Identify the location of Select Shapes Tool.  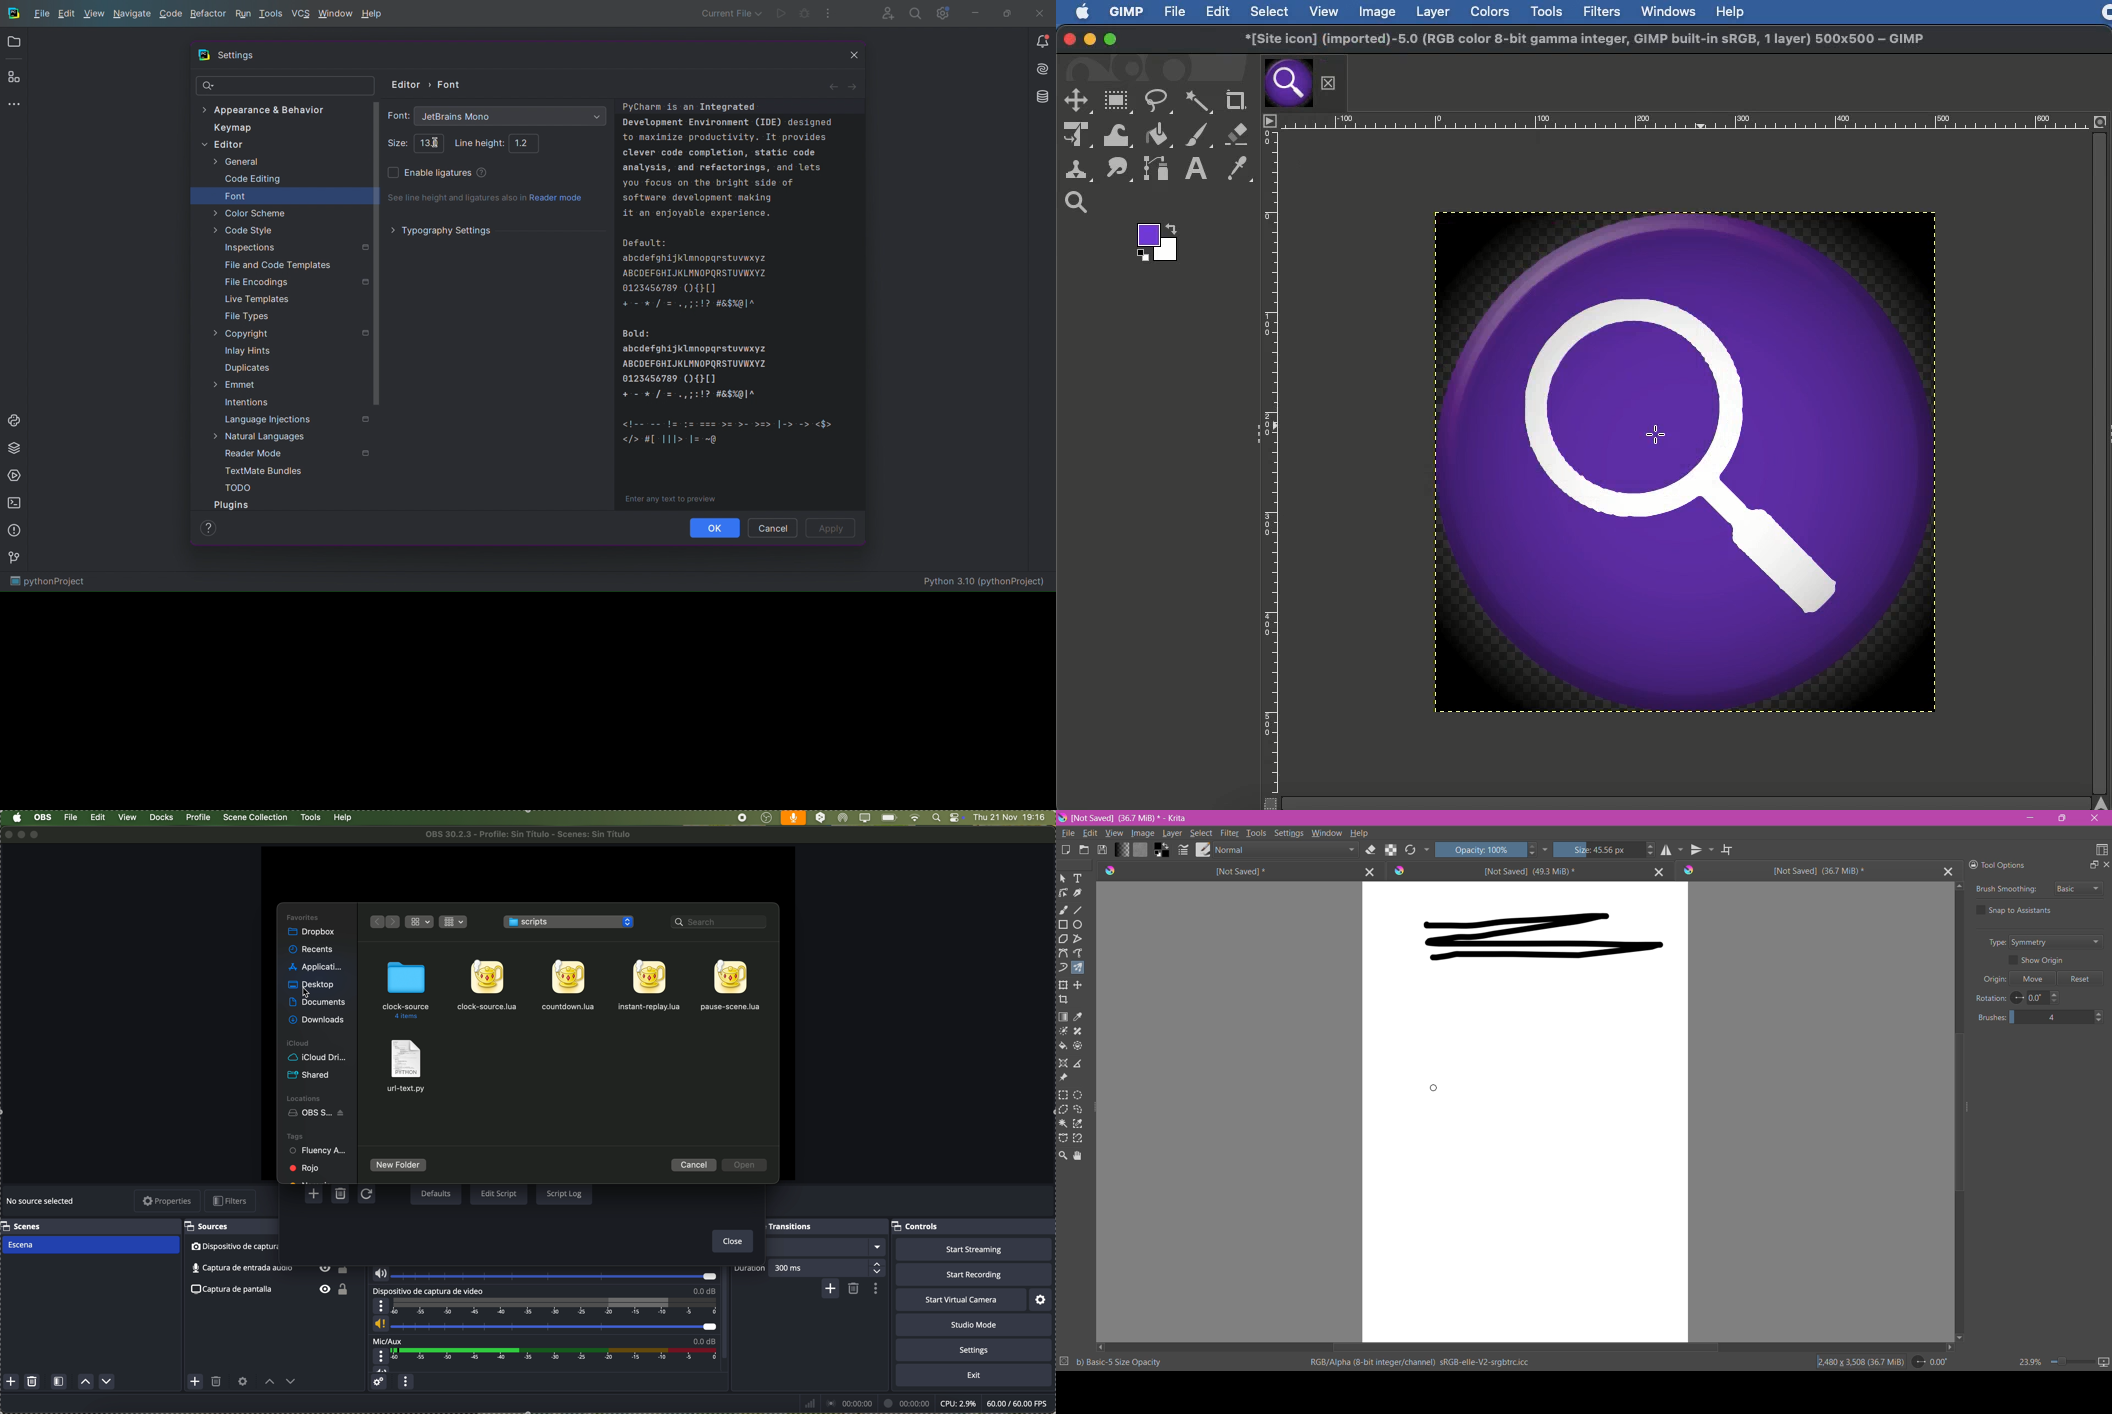
(1063, 878).